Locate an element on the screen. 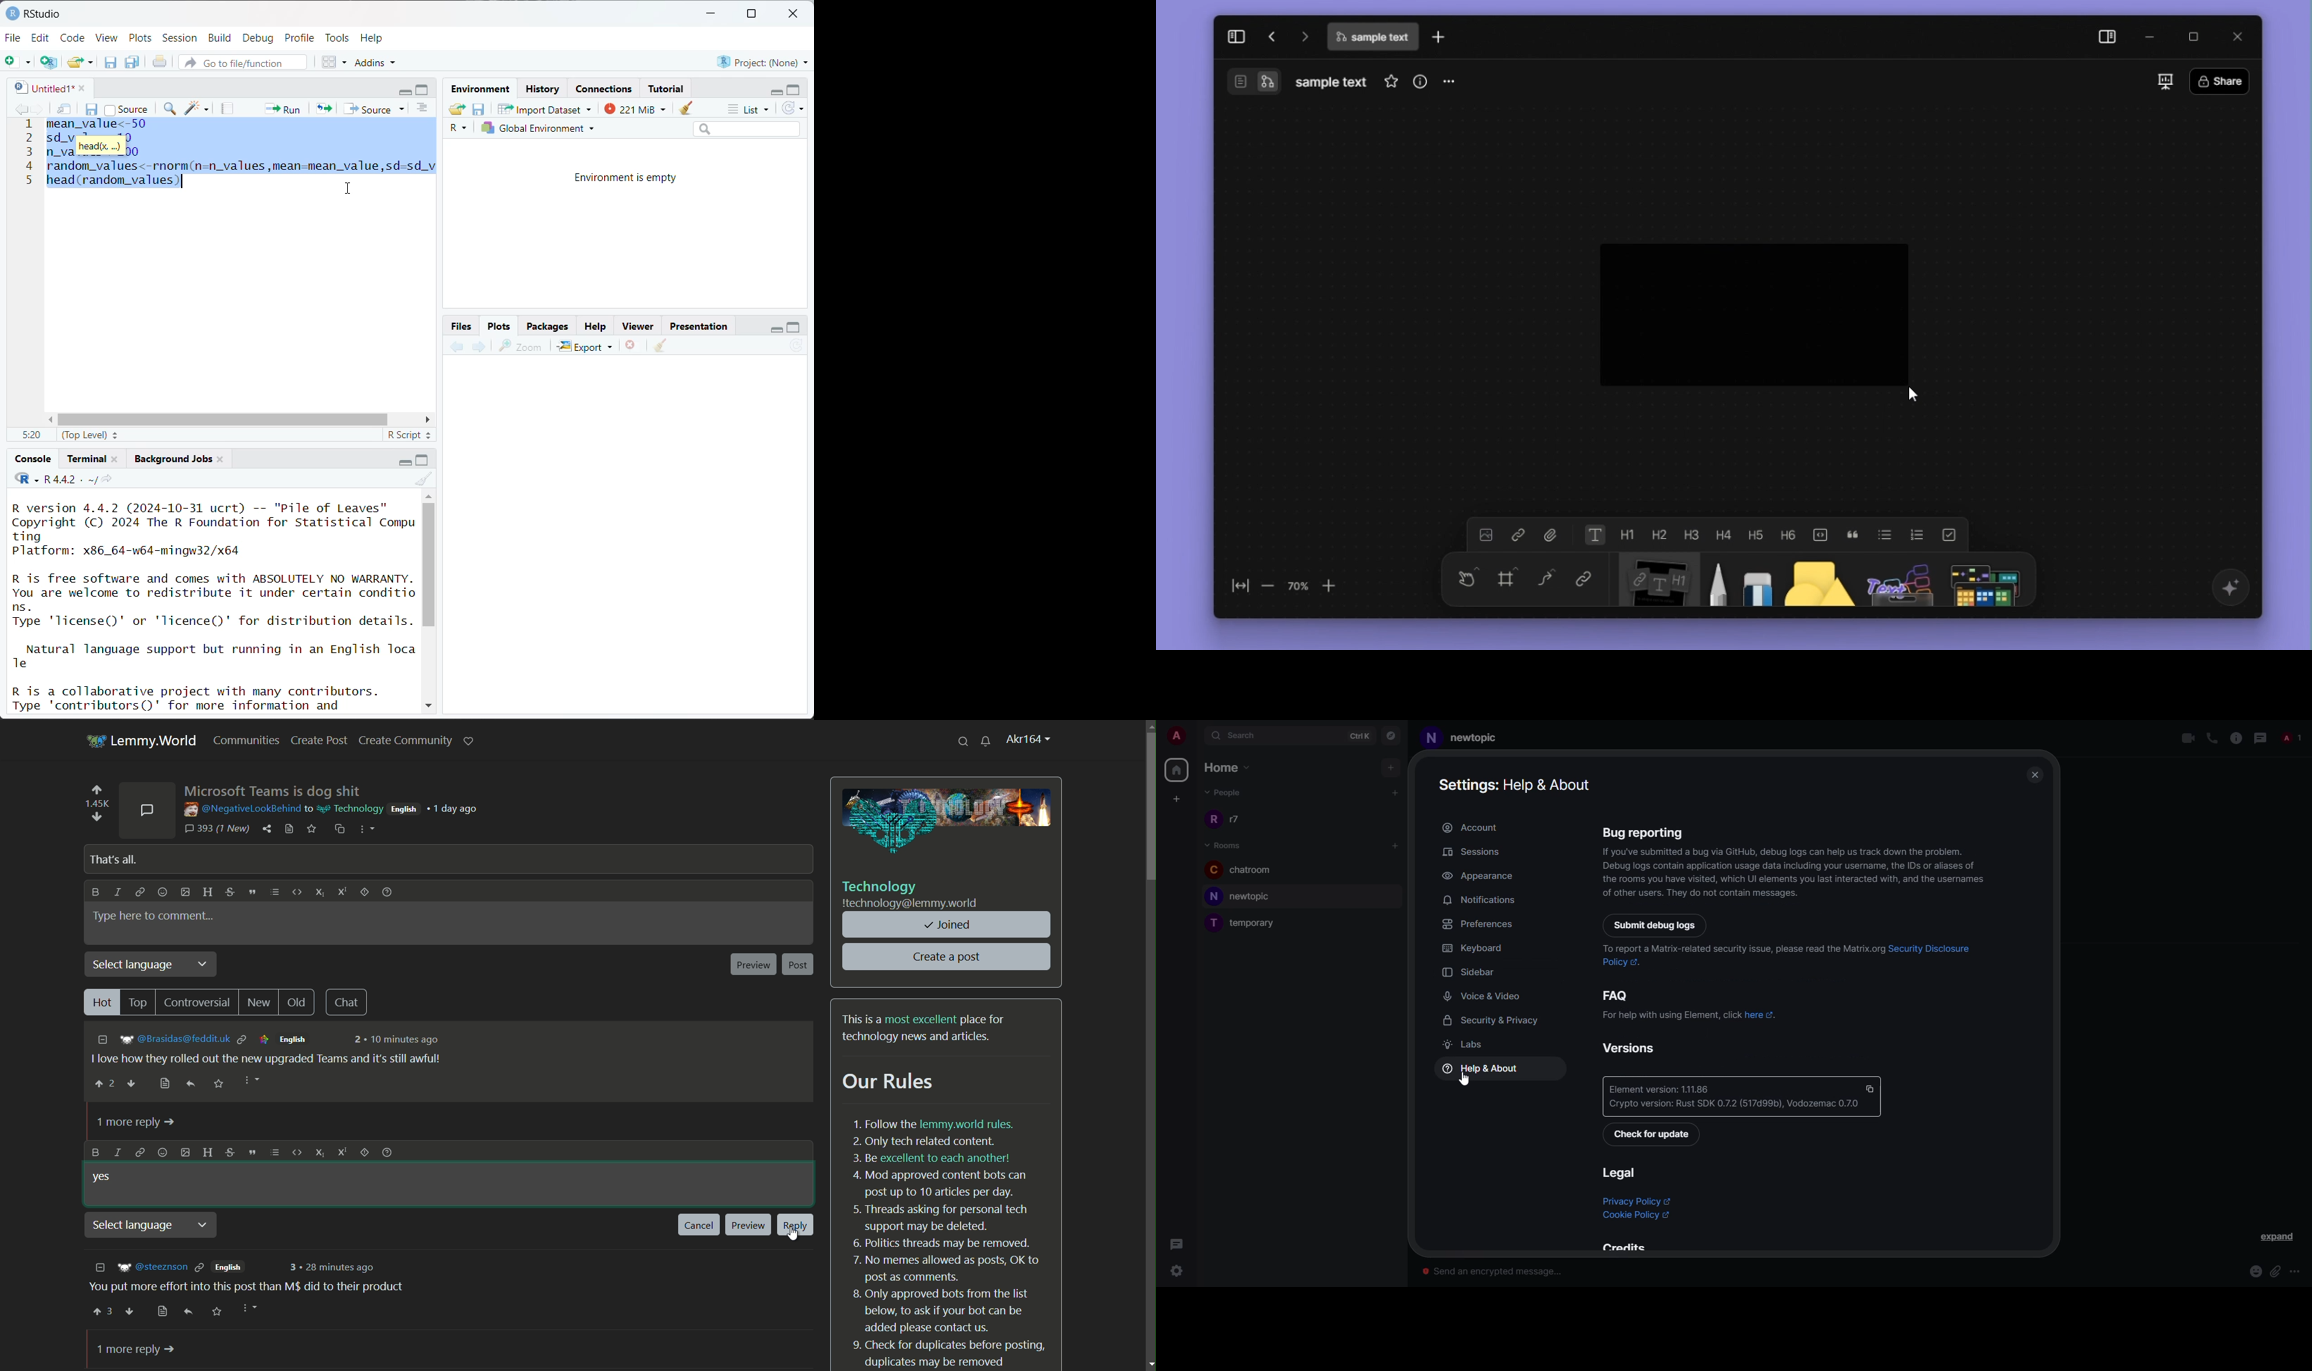 The height and width of the screenshot is (1372, 2324). room is located at coordinates (1468, 738).